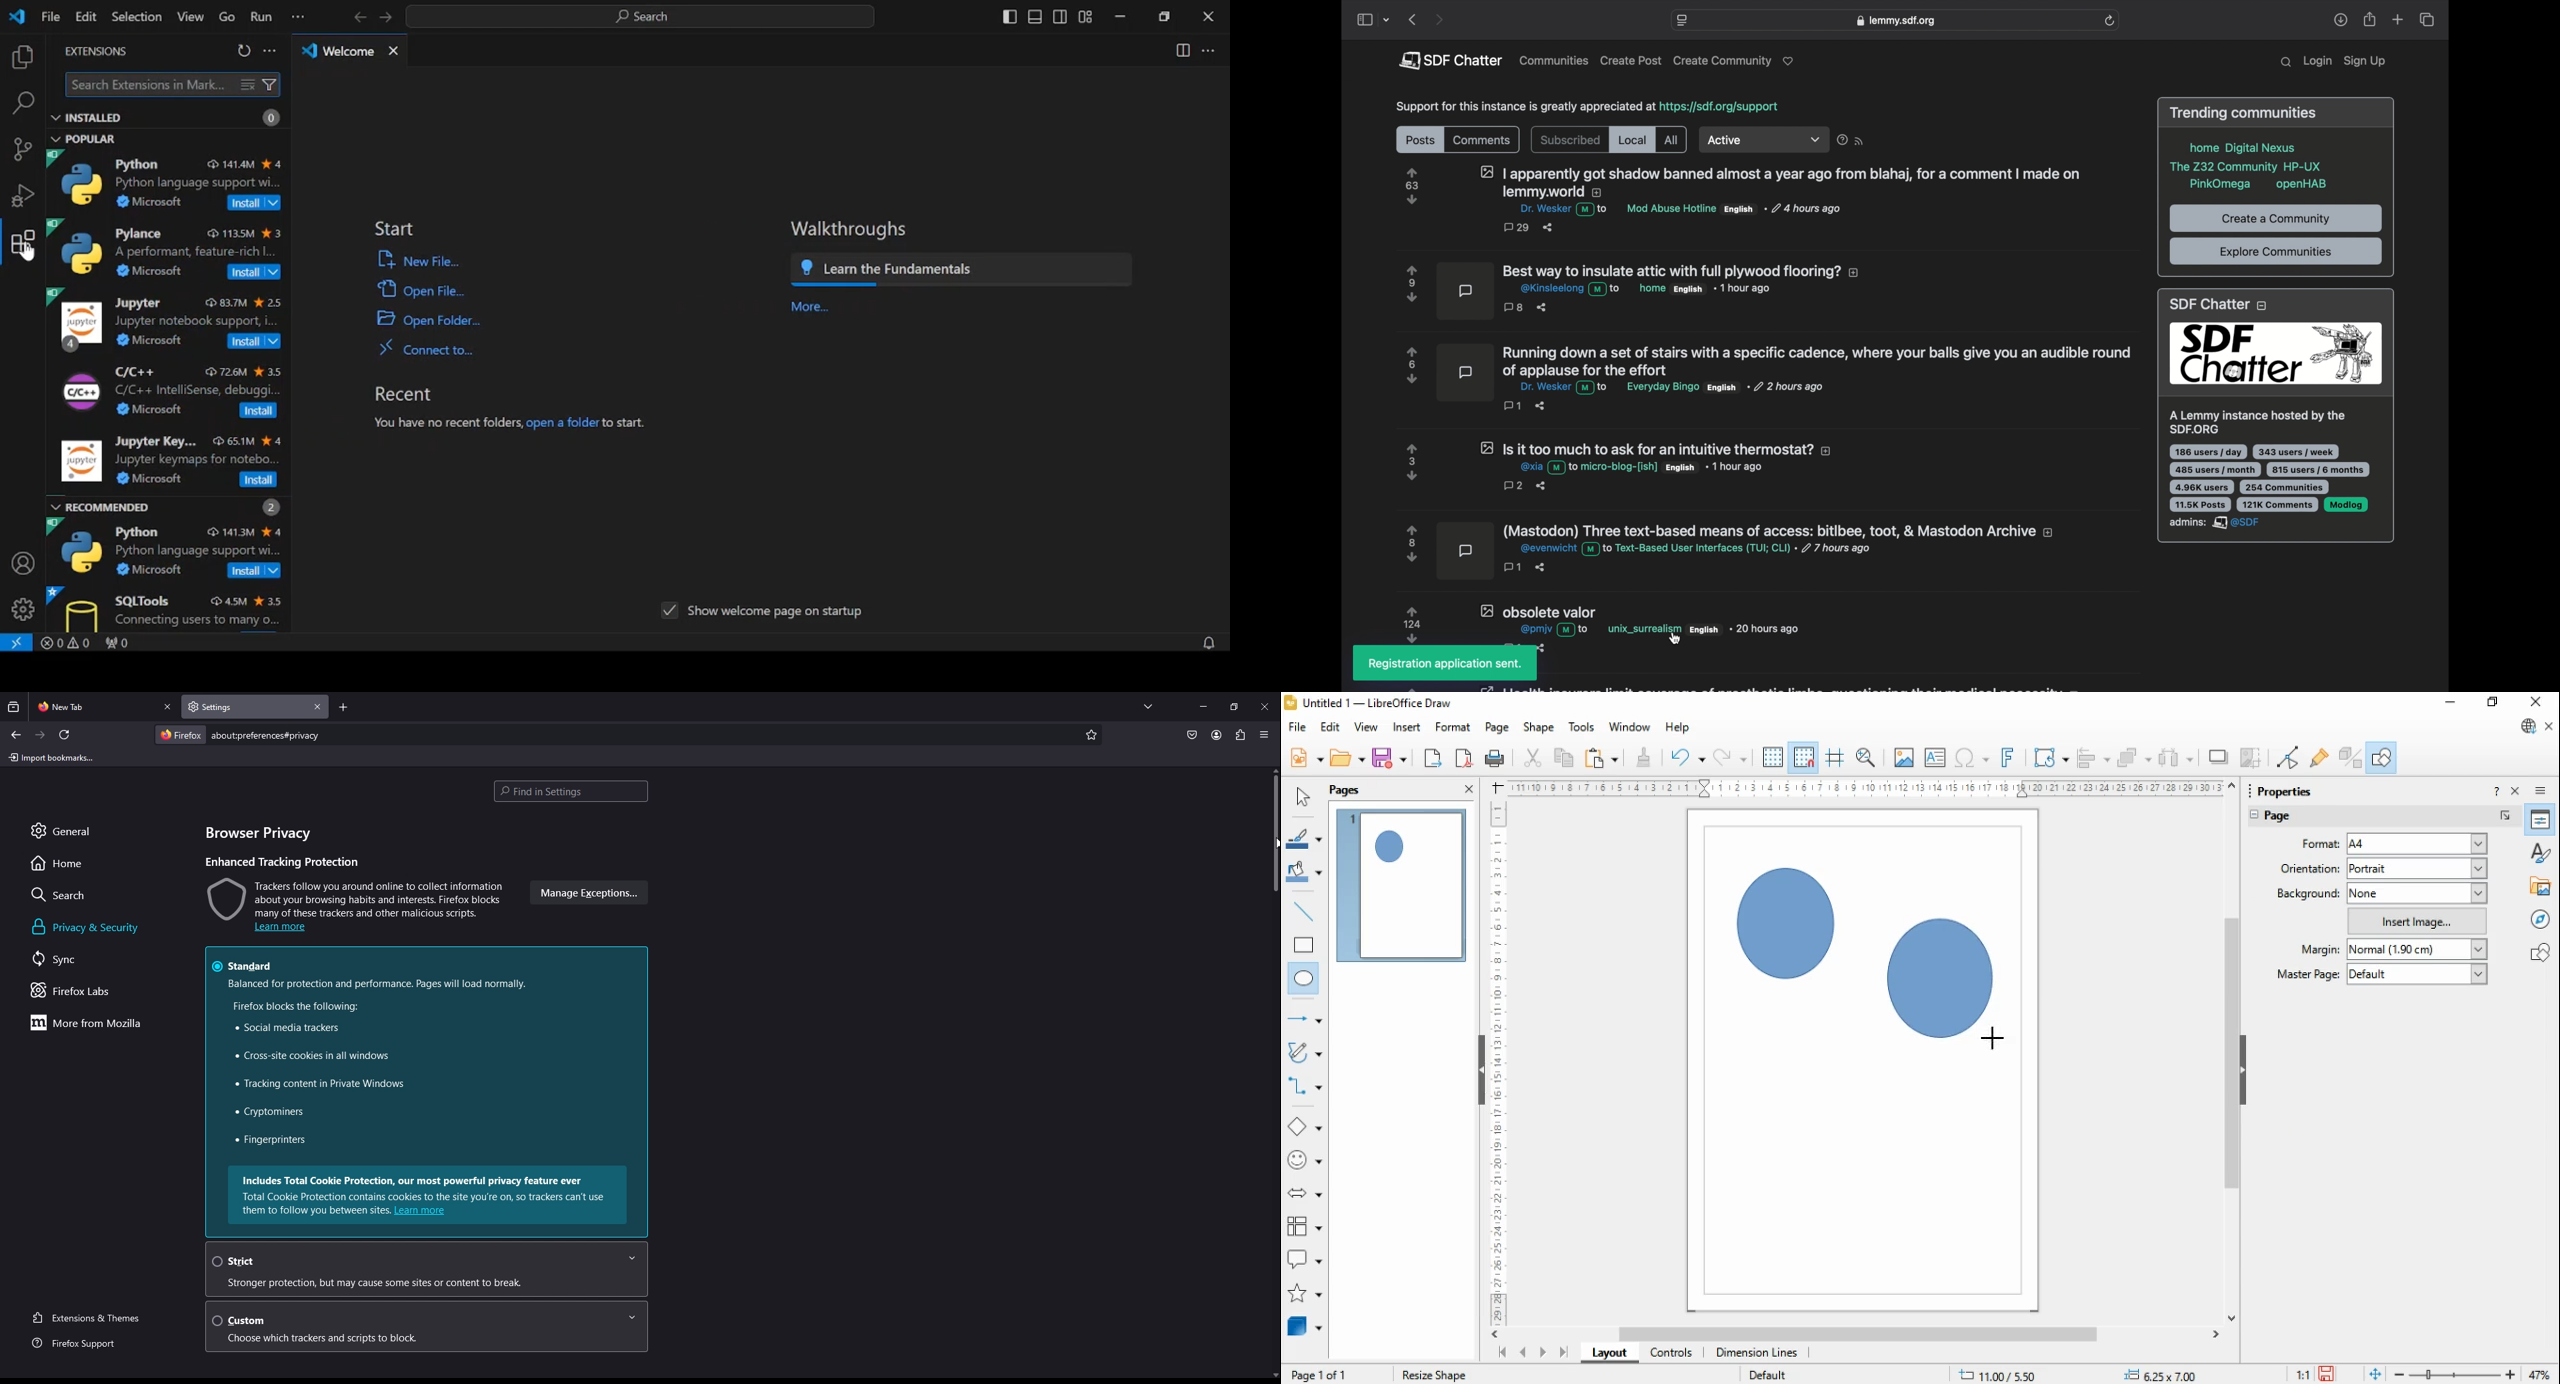 The height and width of the screenshot is (1400, 2576). What do you see at coordinates (2417, 868) in the screenshot?
I see `portrait` at bounding box center [2417, 868].